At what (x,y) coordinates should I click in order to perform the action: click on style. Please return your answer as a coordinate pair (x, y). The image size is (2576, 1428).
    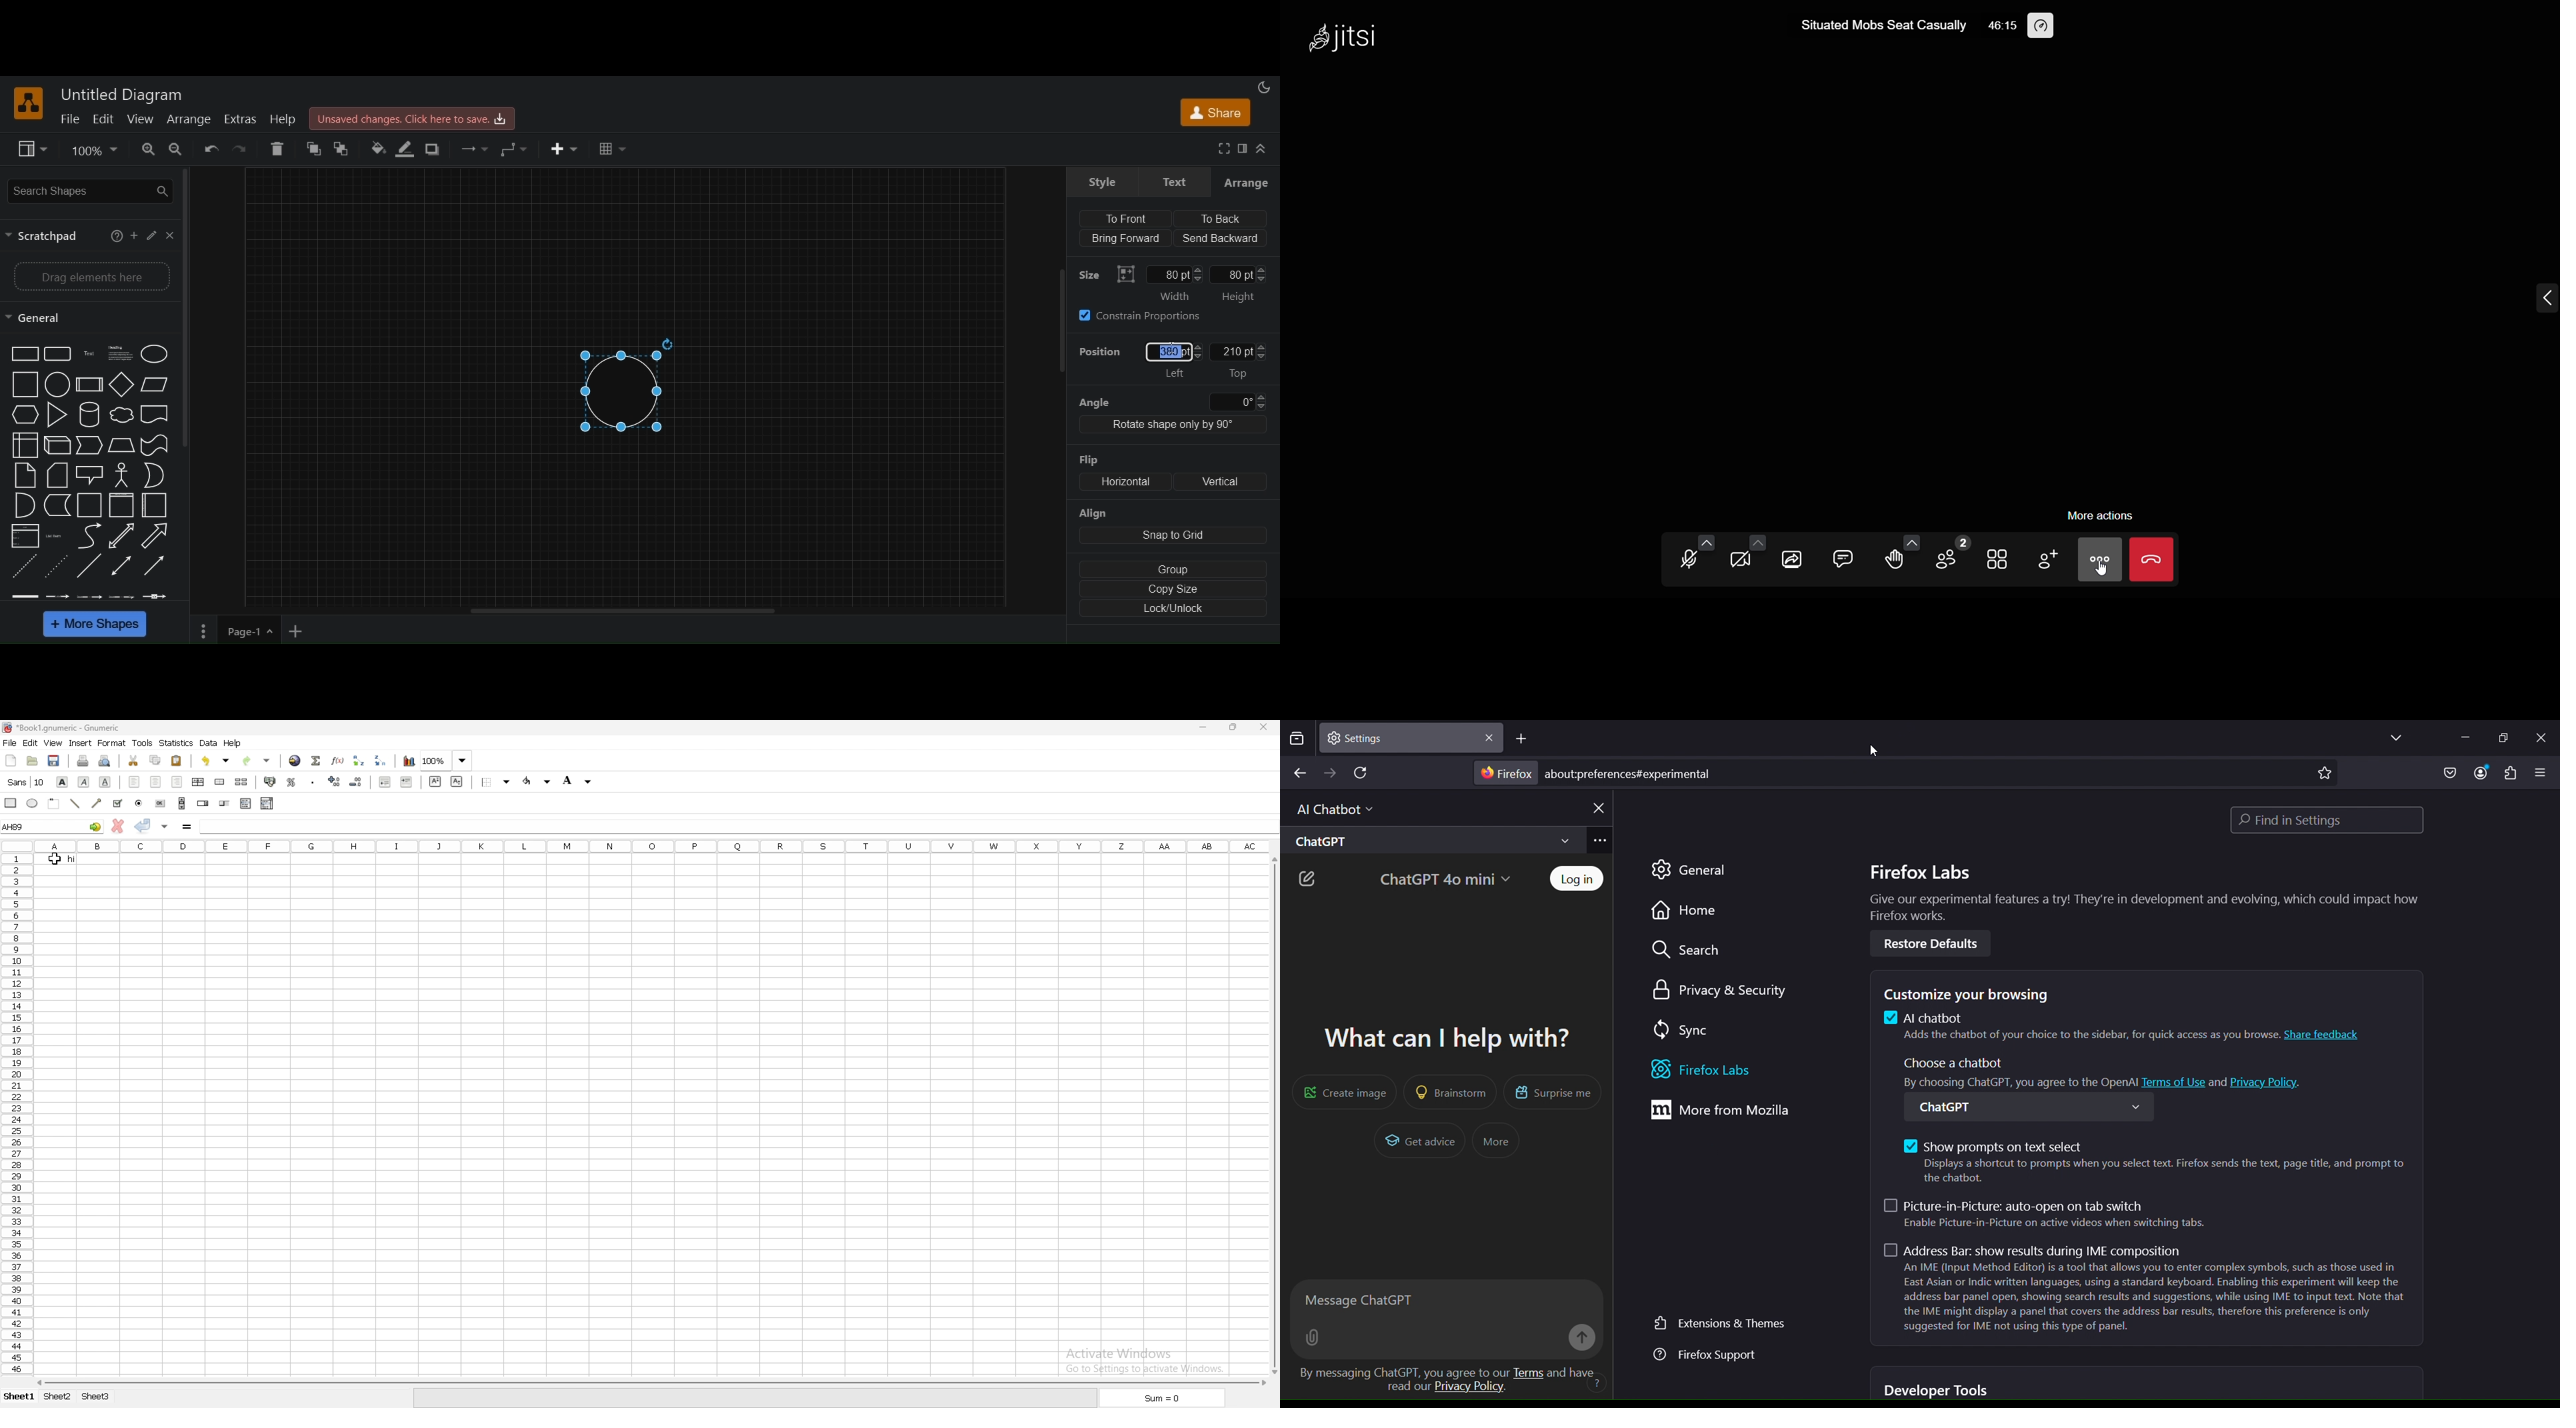
    Looking at the image, I should click on (1103, 182).